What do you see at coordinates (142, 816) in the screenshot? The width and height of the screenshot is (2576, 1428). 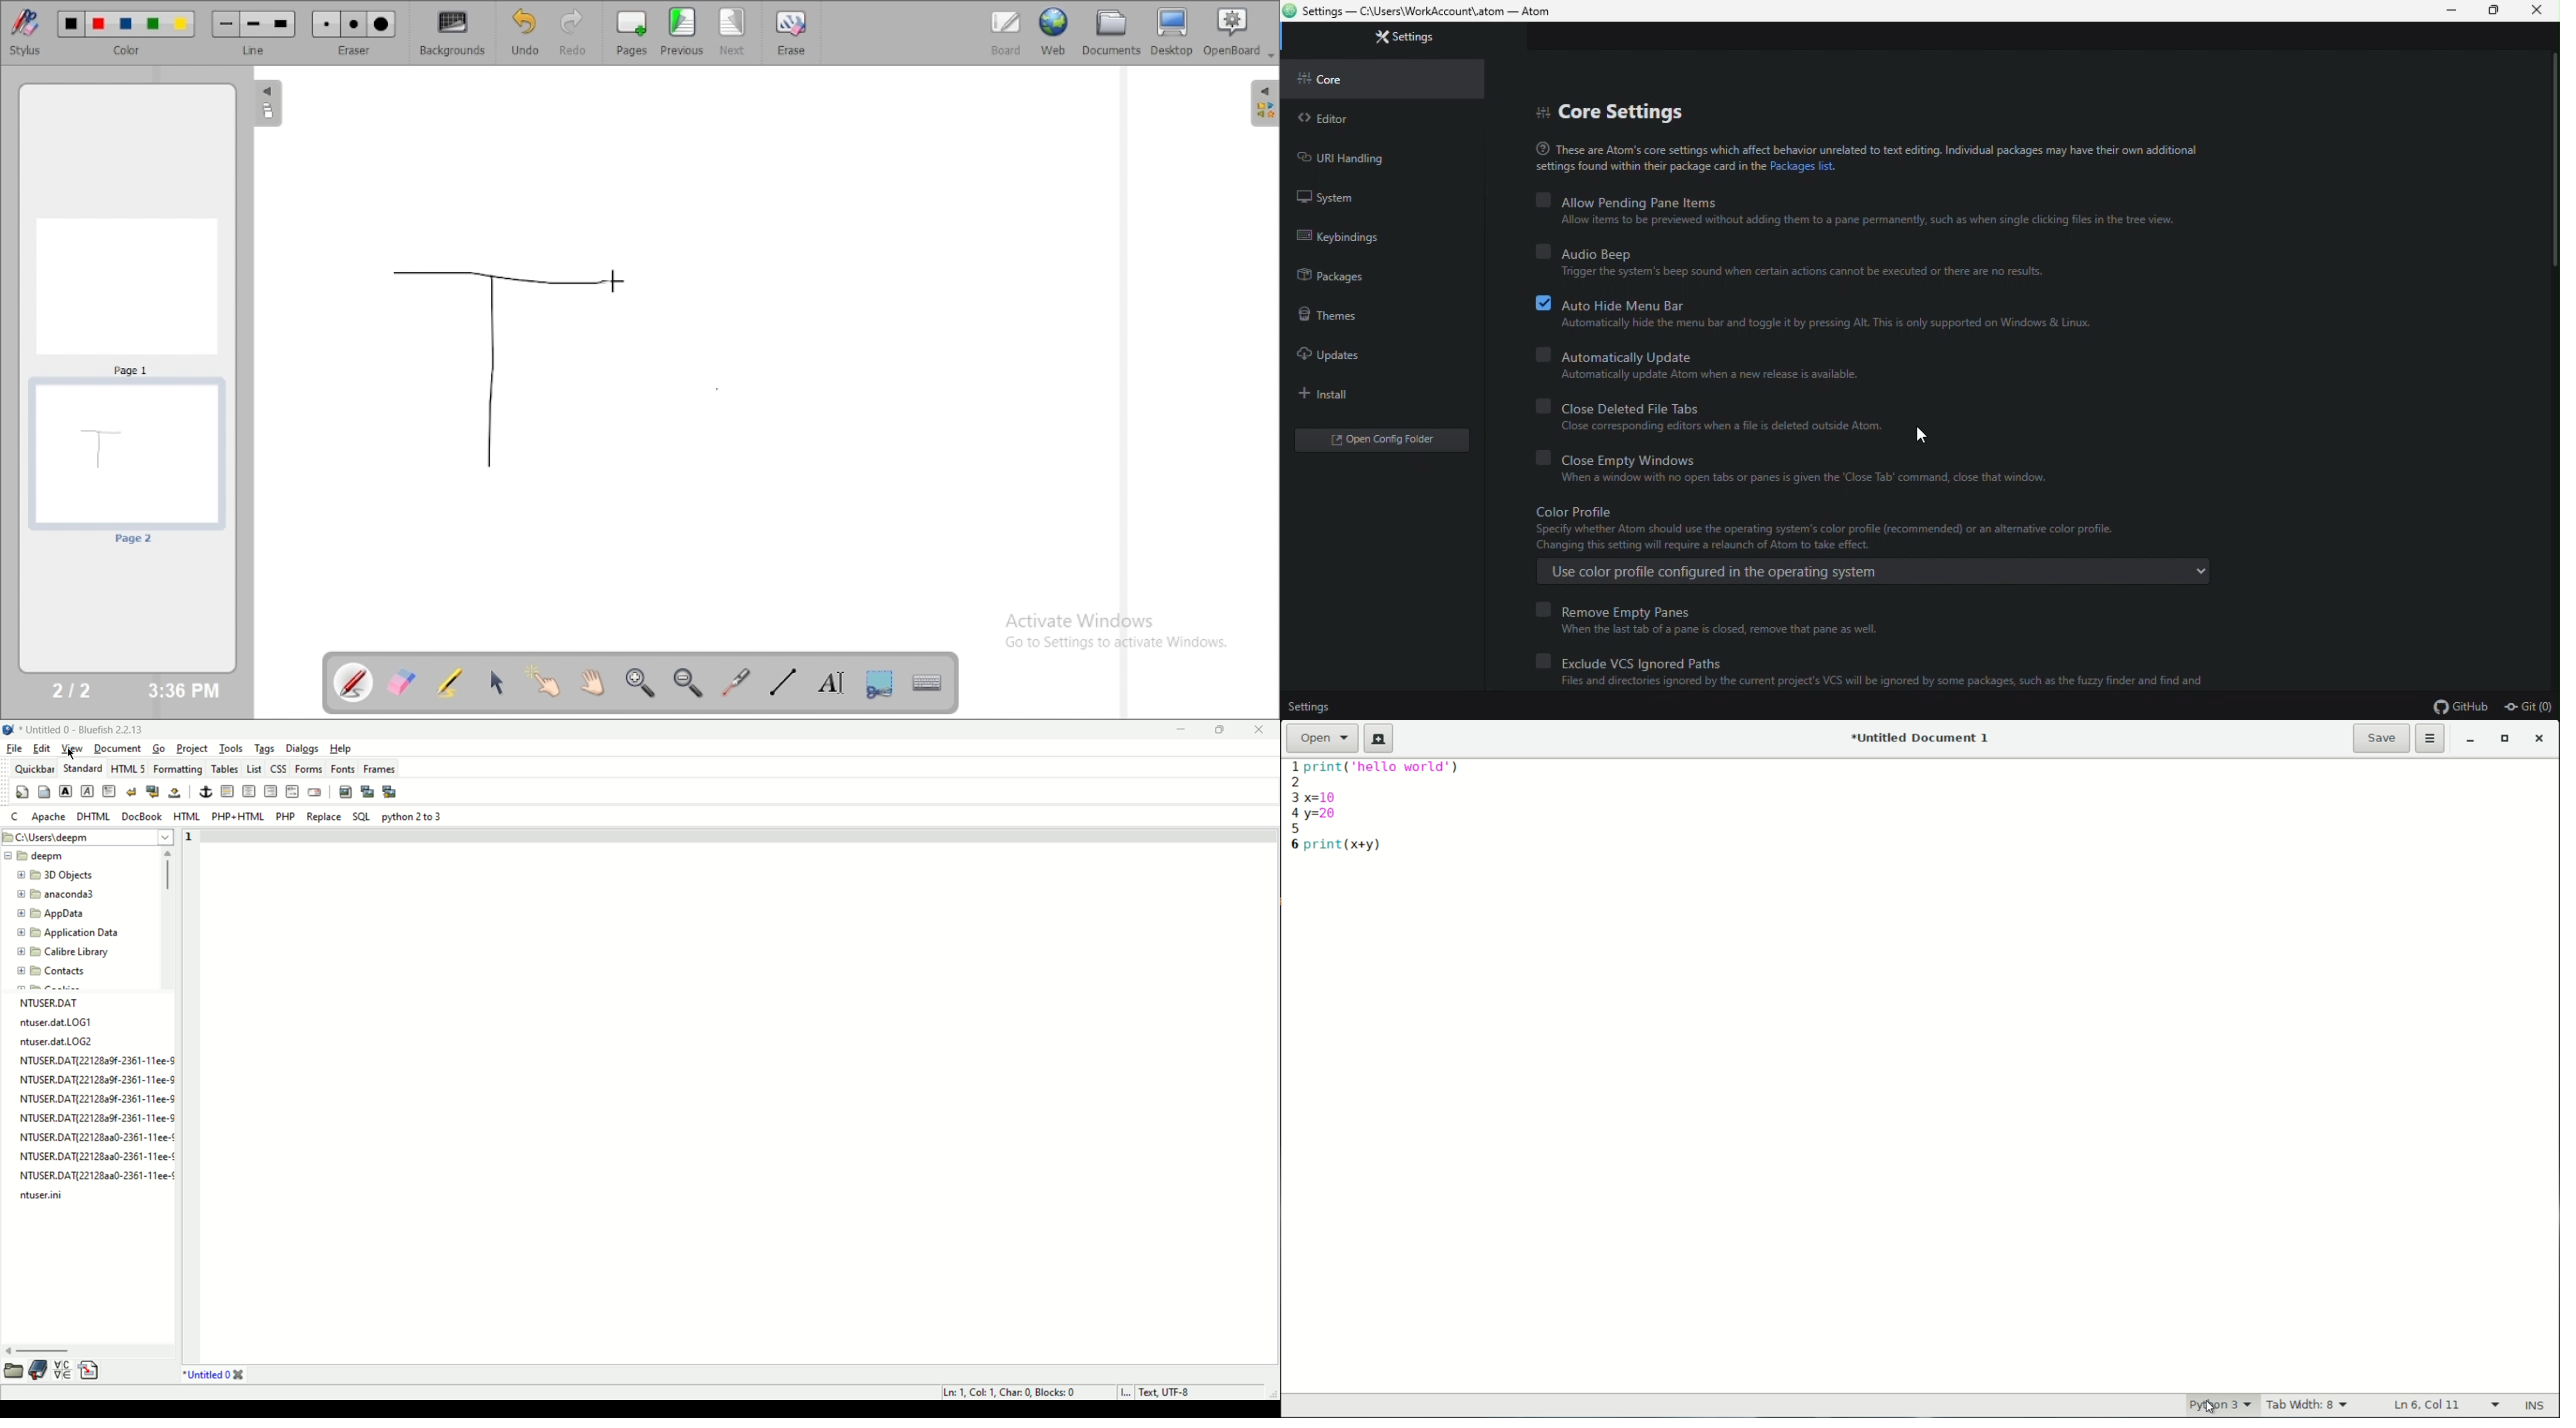 I see `DocBook` at bounding box center [142, 816].